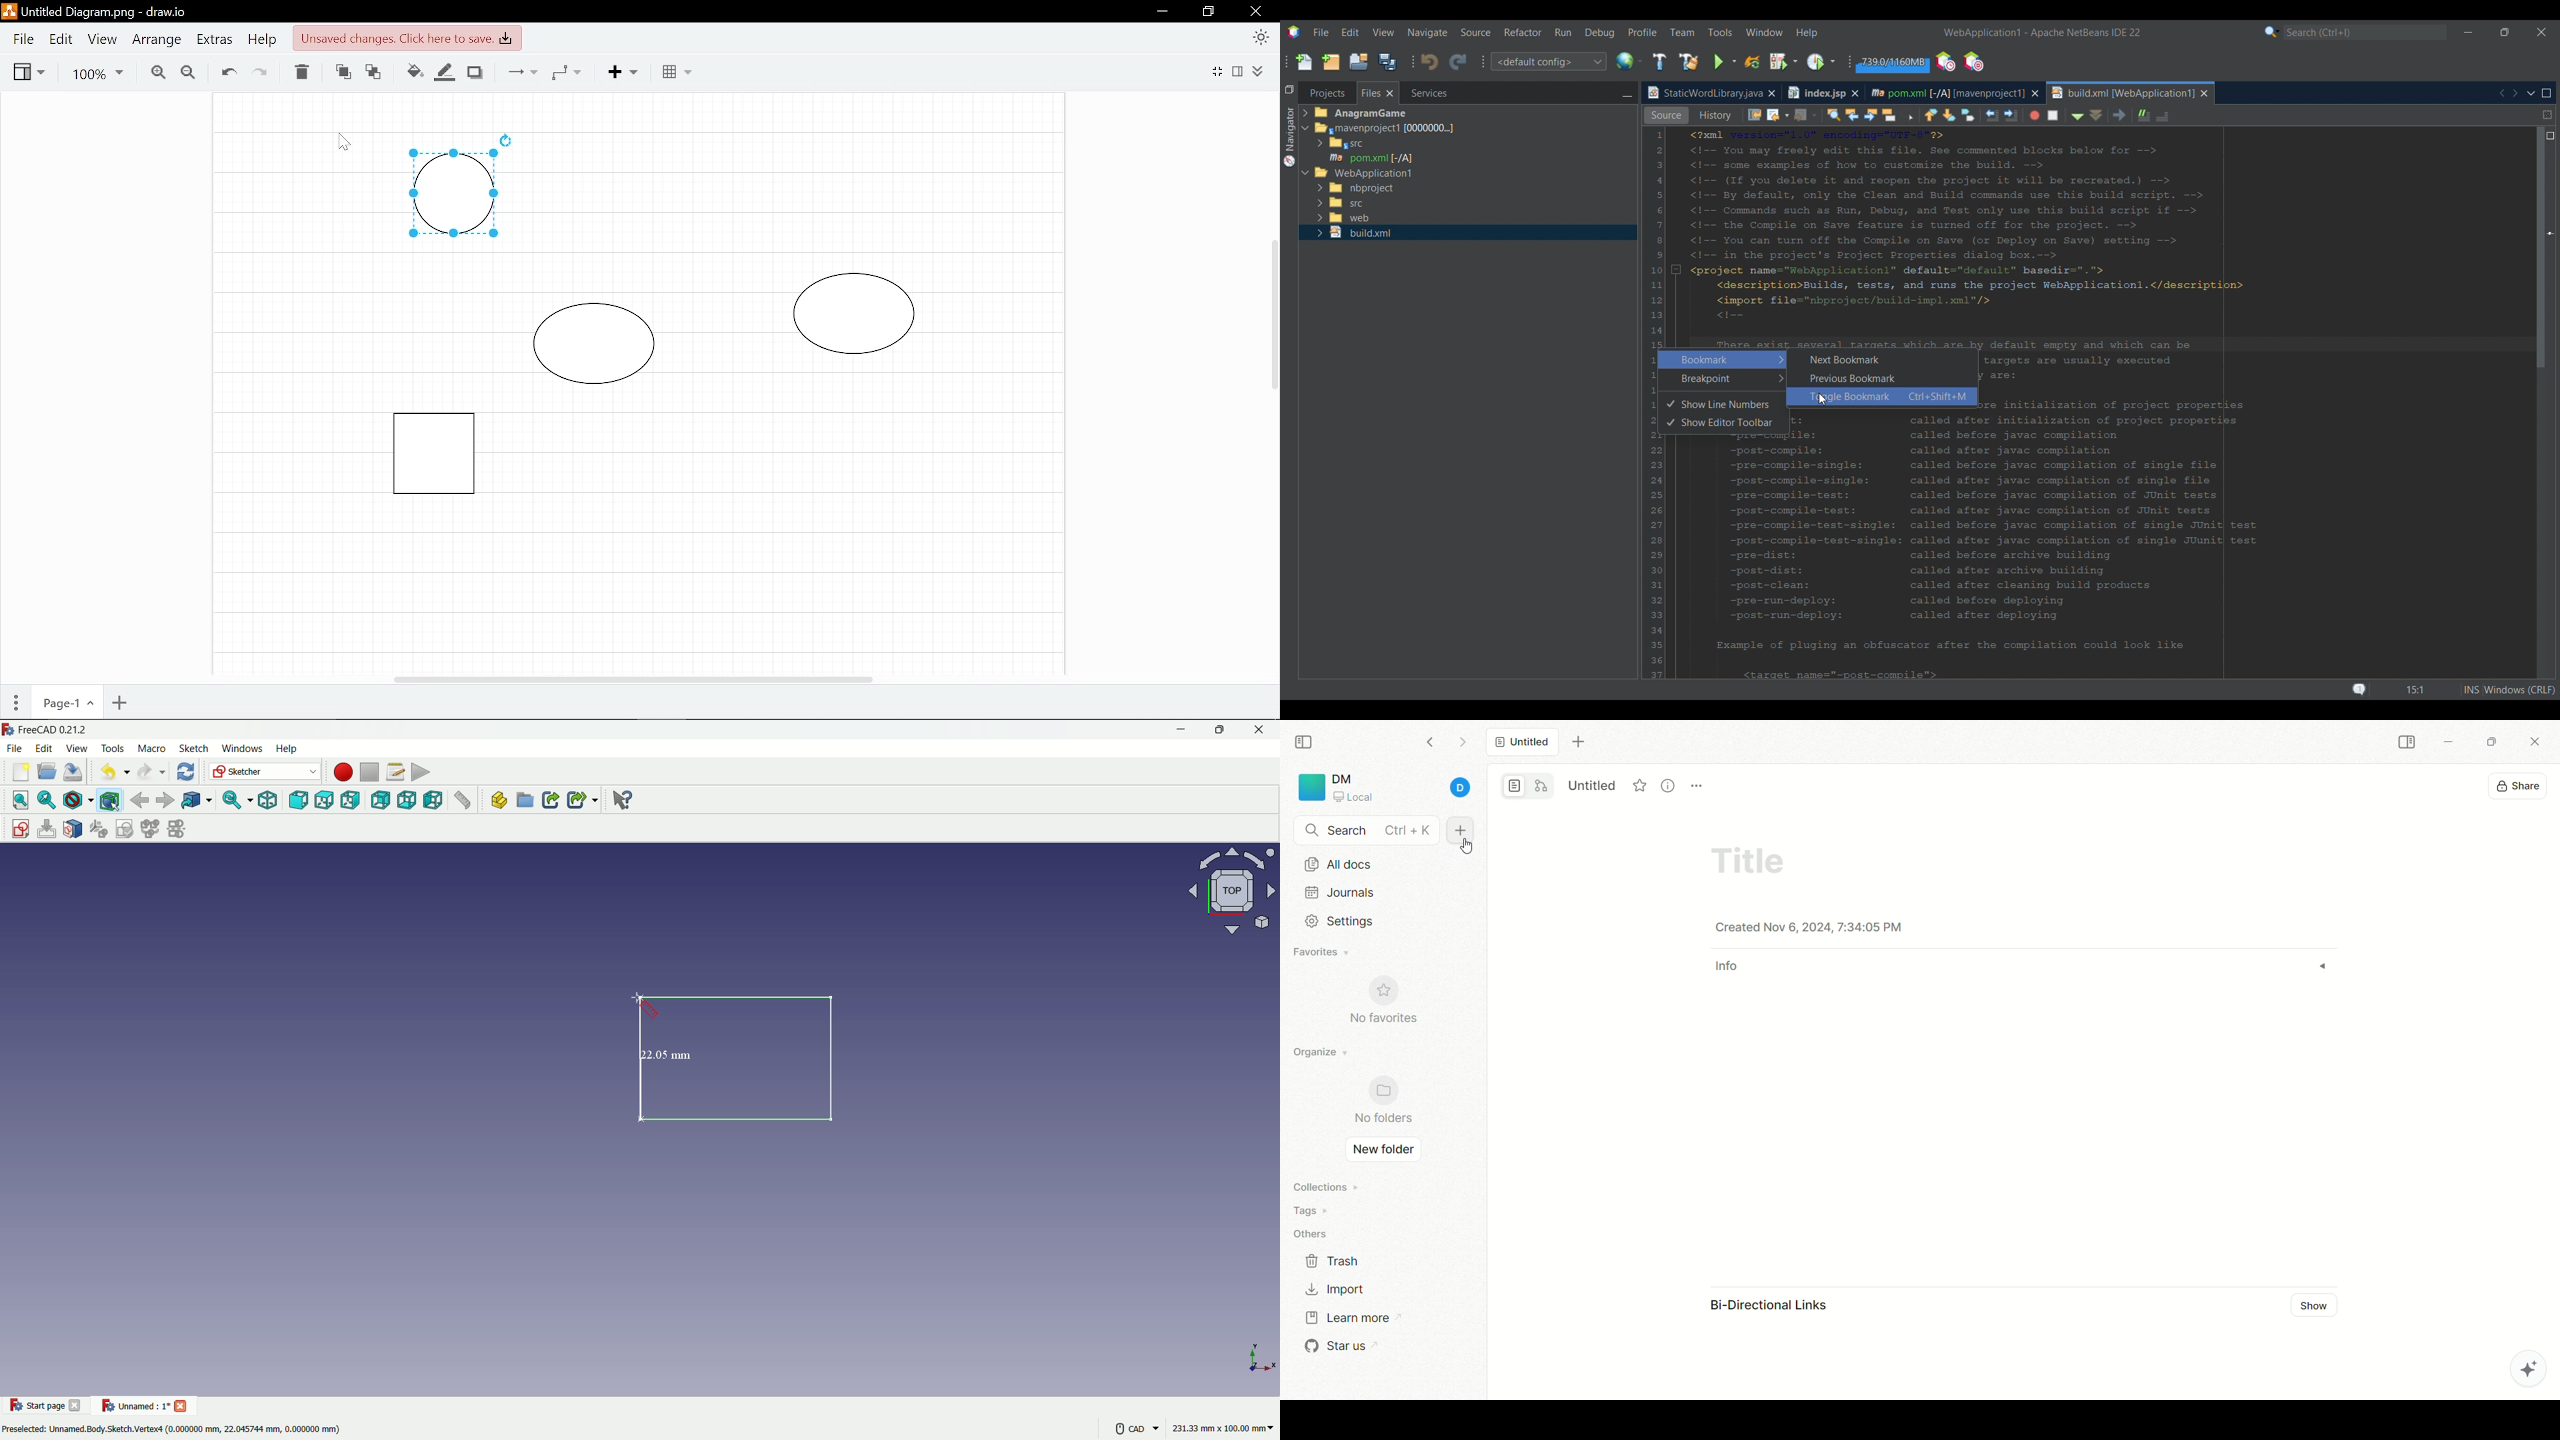 The image size is (2576, 1456). I want to click on Show in smaller tab, so click(2505, 32).